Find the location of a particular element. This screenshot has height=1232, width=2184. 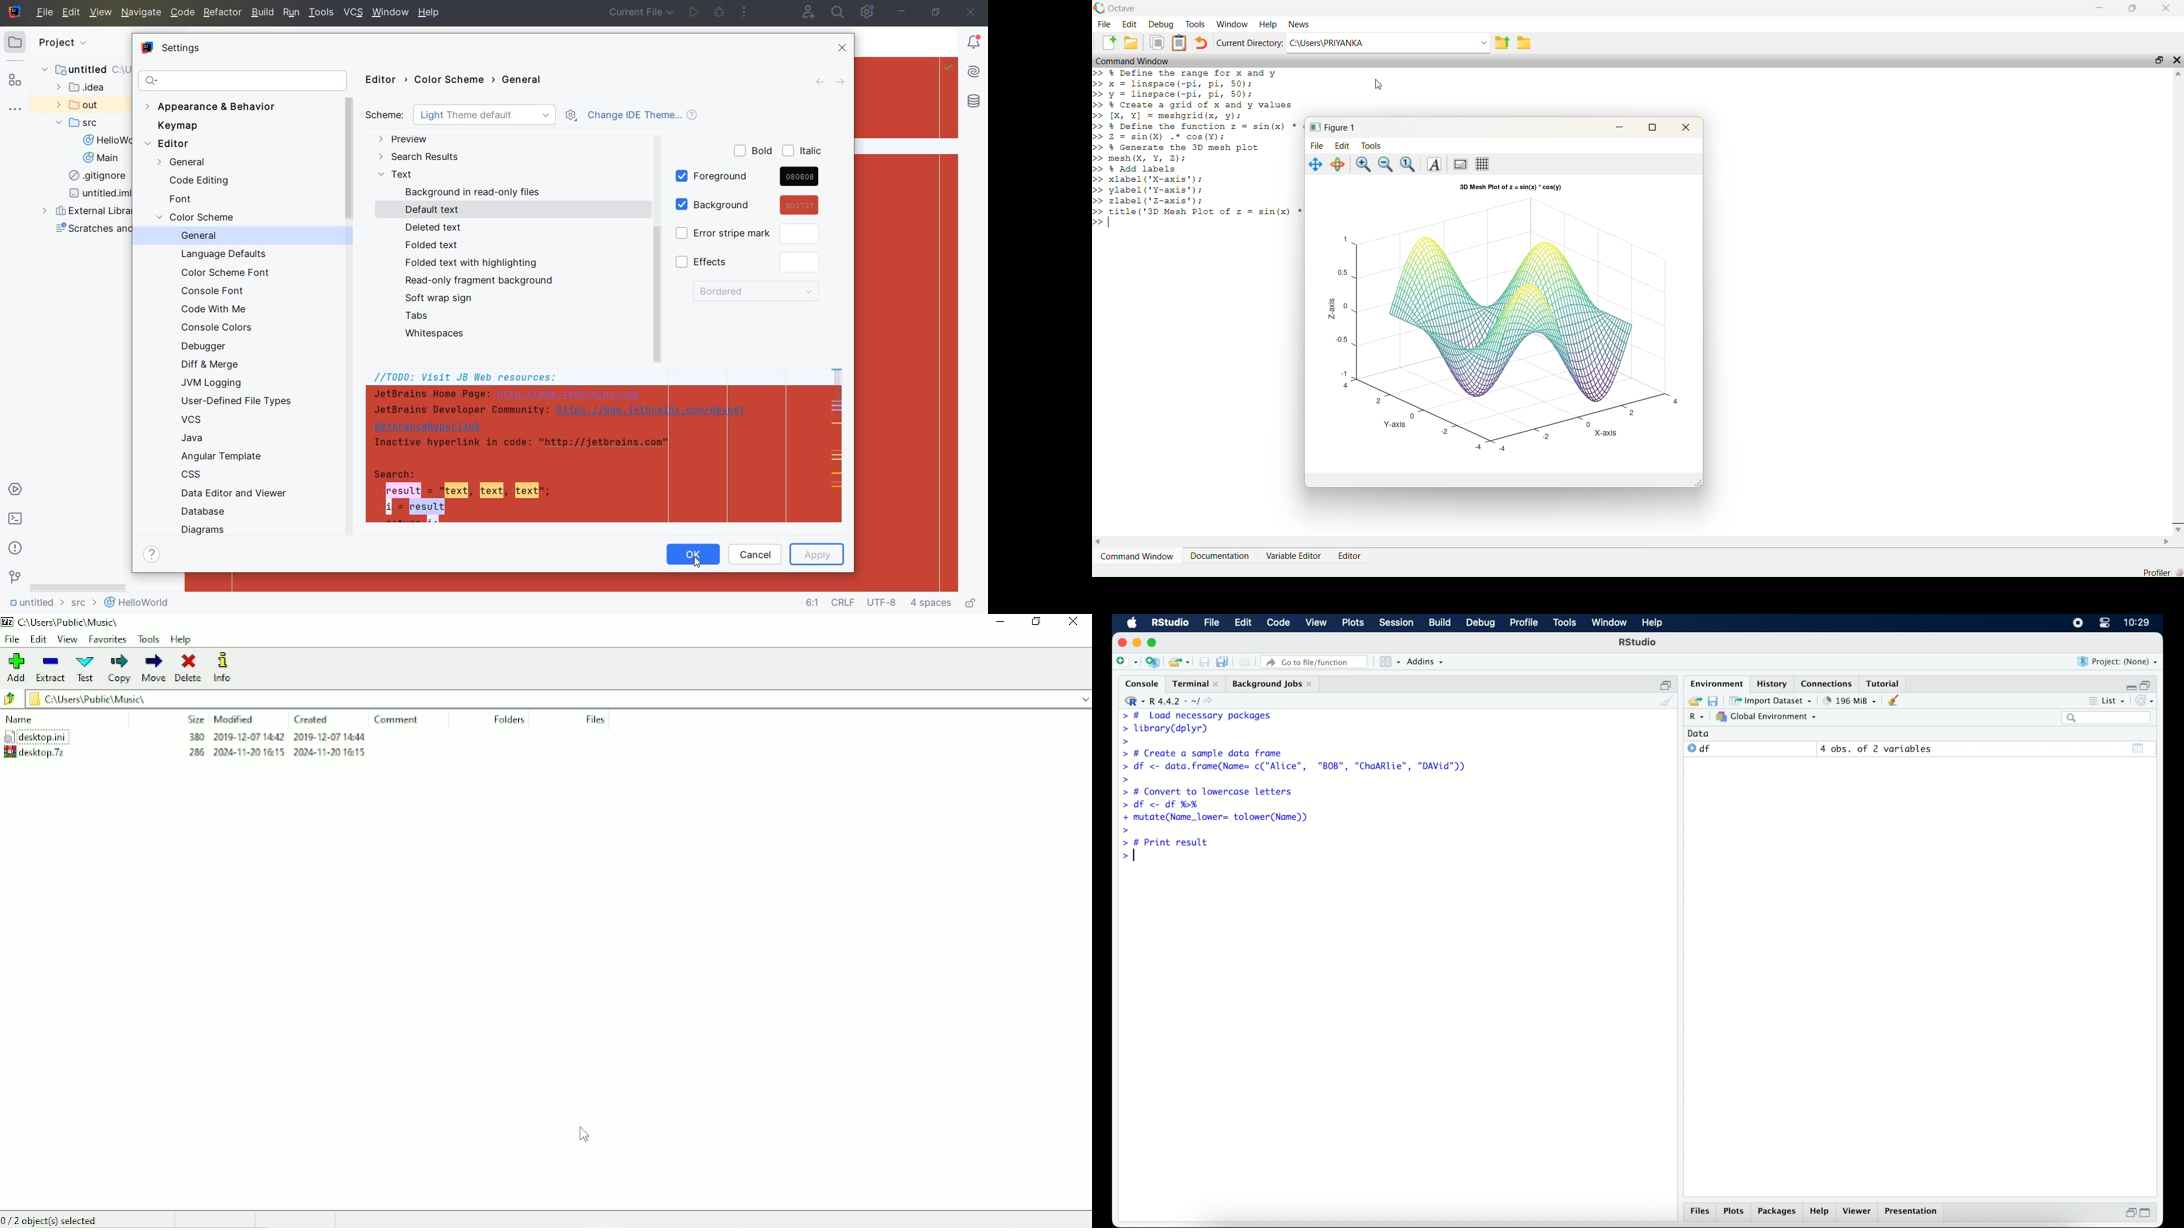

Close is located at coordinates (2163, 9).